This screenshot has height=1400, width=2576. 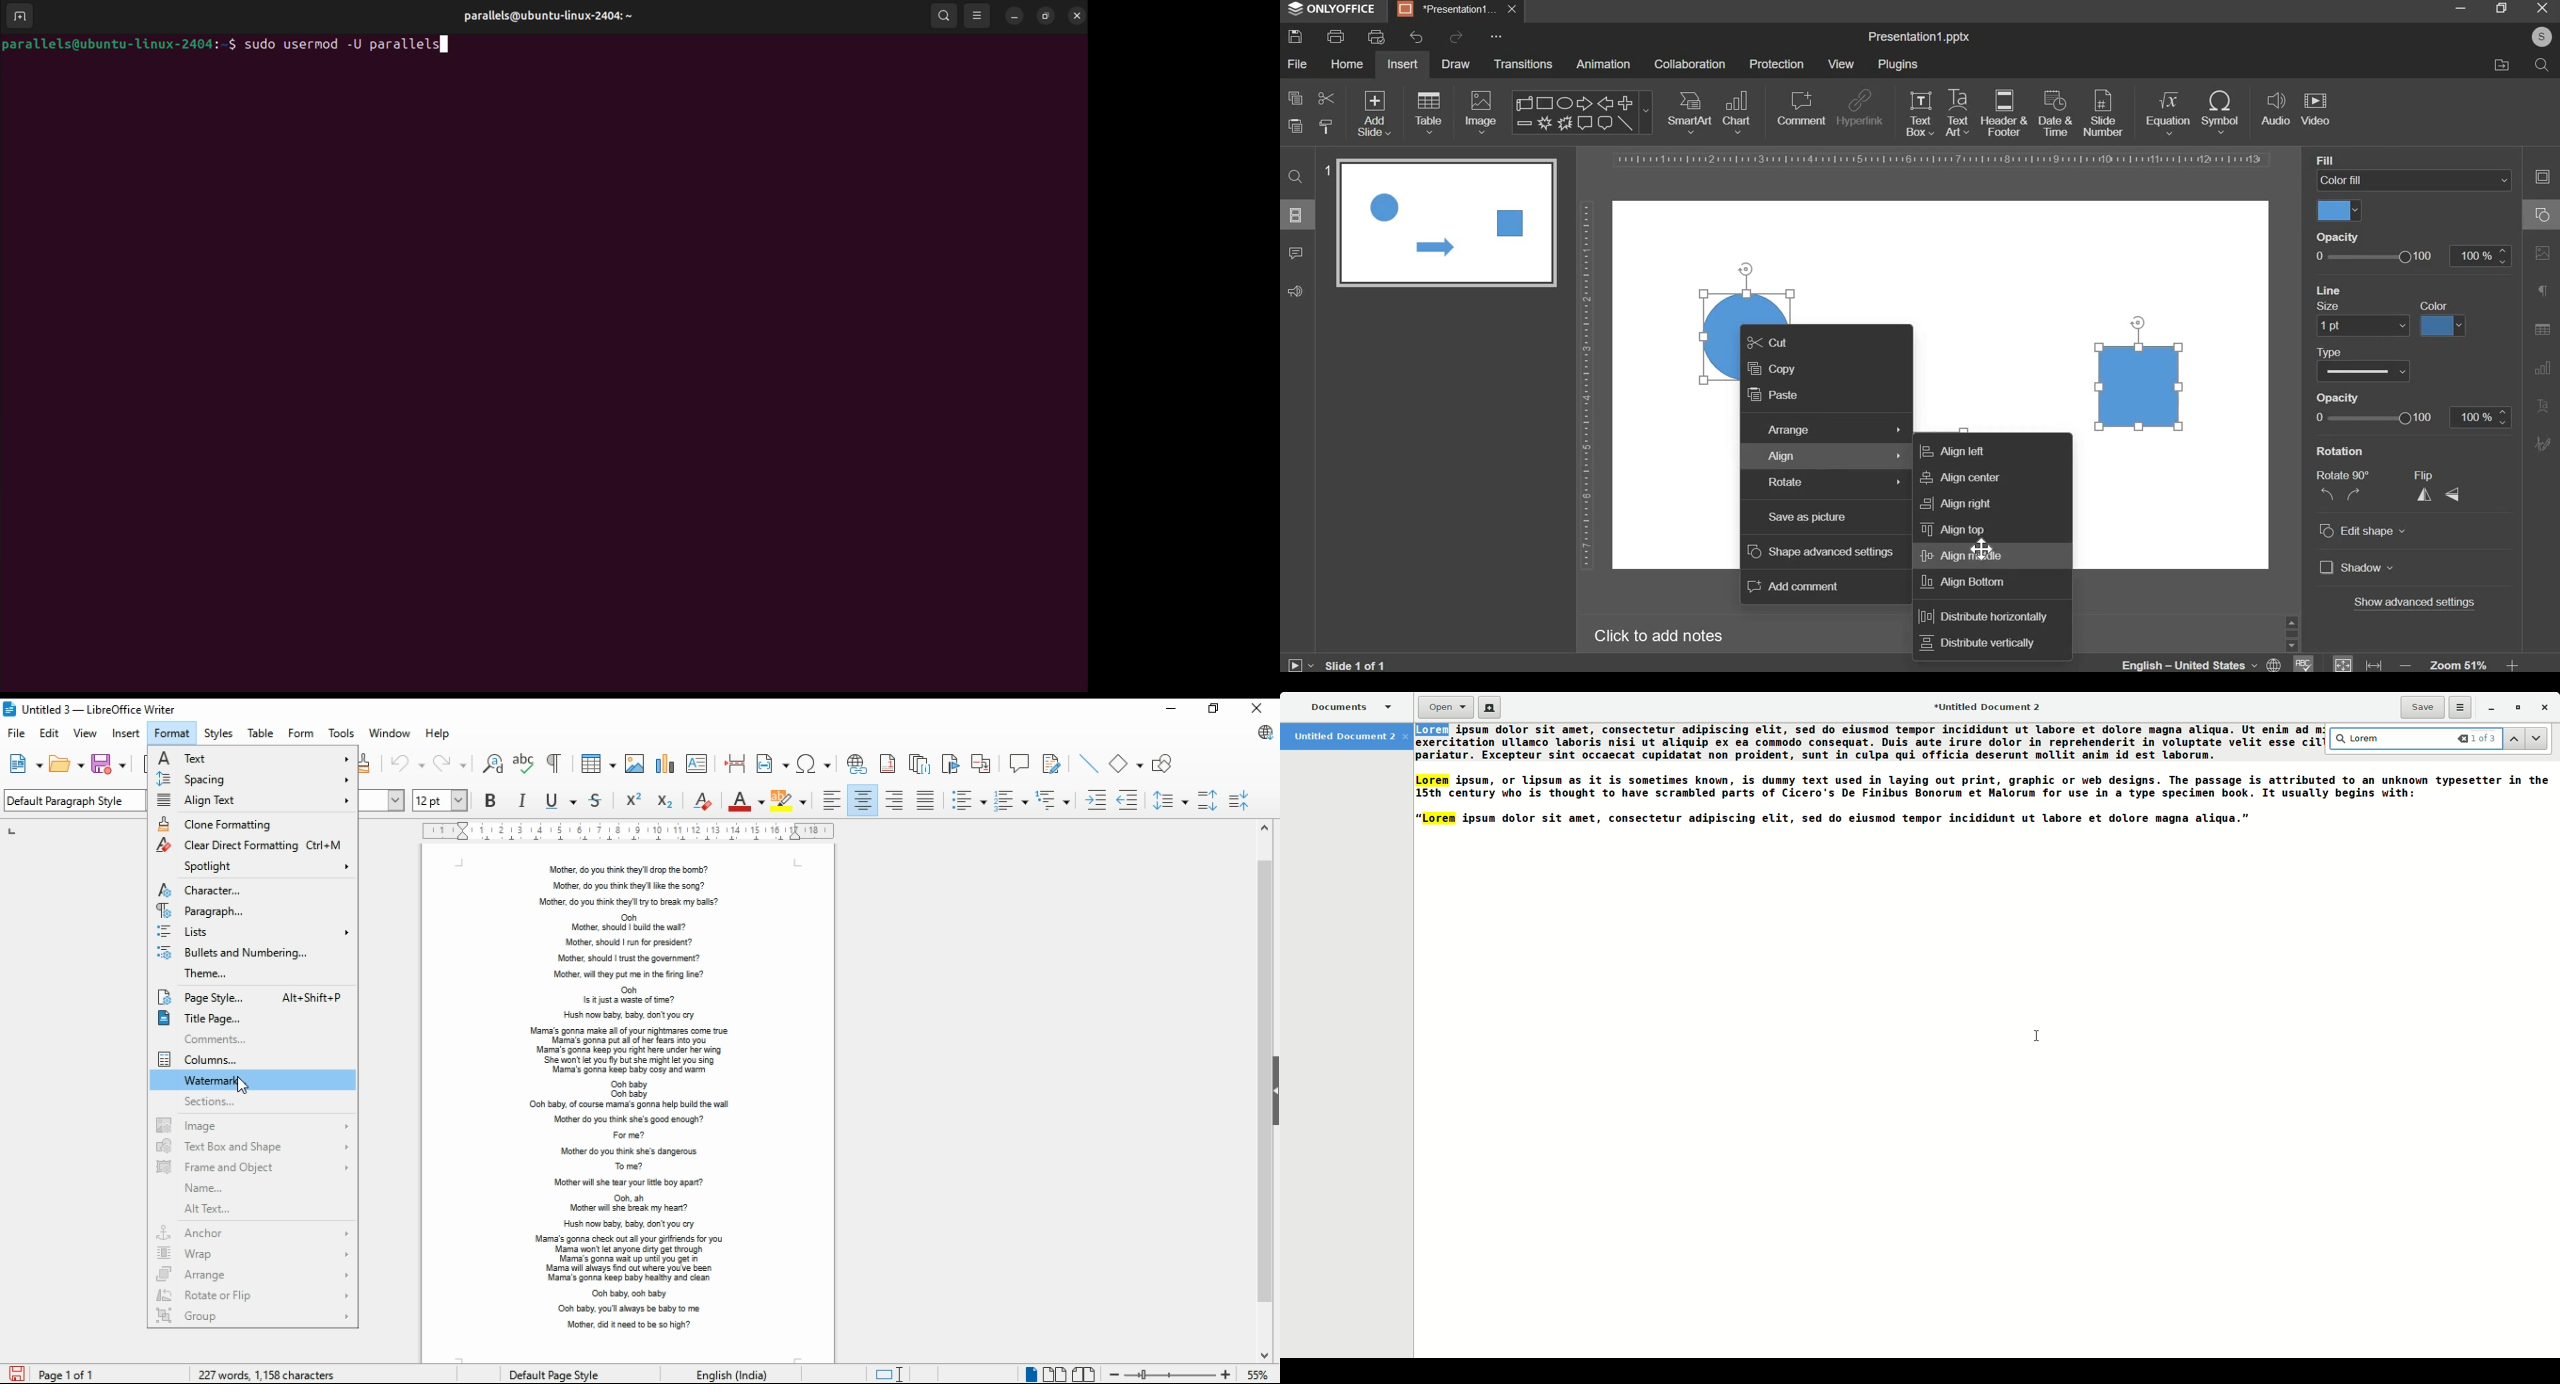 I want to click on opacity, so click(x=2411, y=418).